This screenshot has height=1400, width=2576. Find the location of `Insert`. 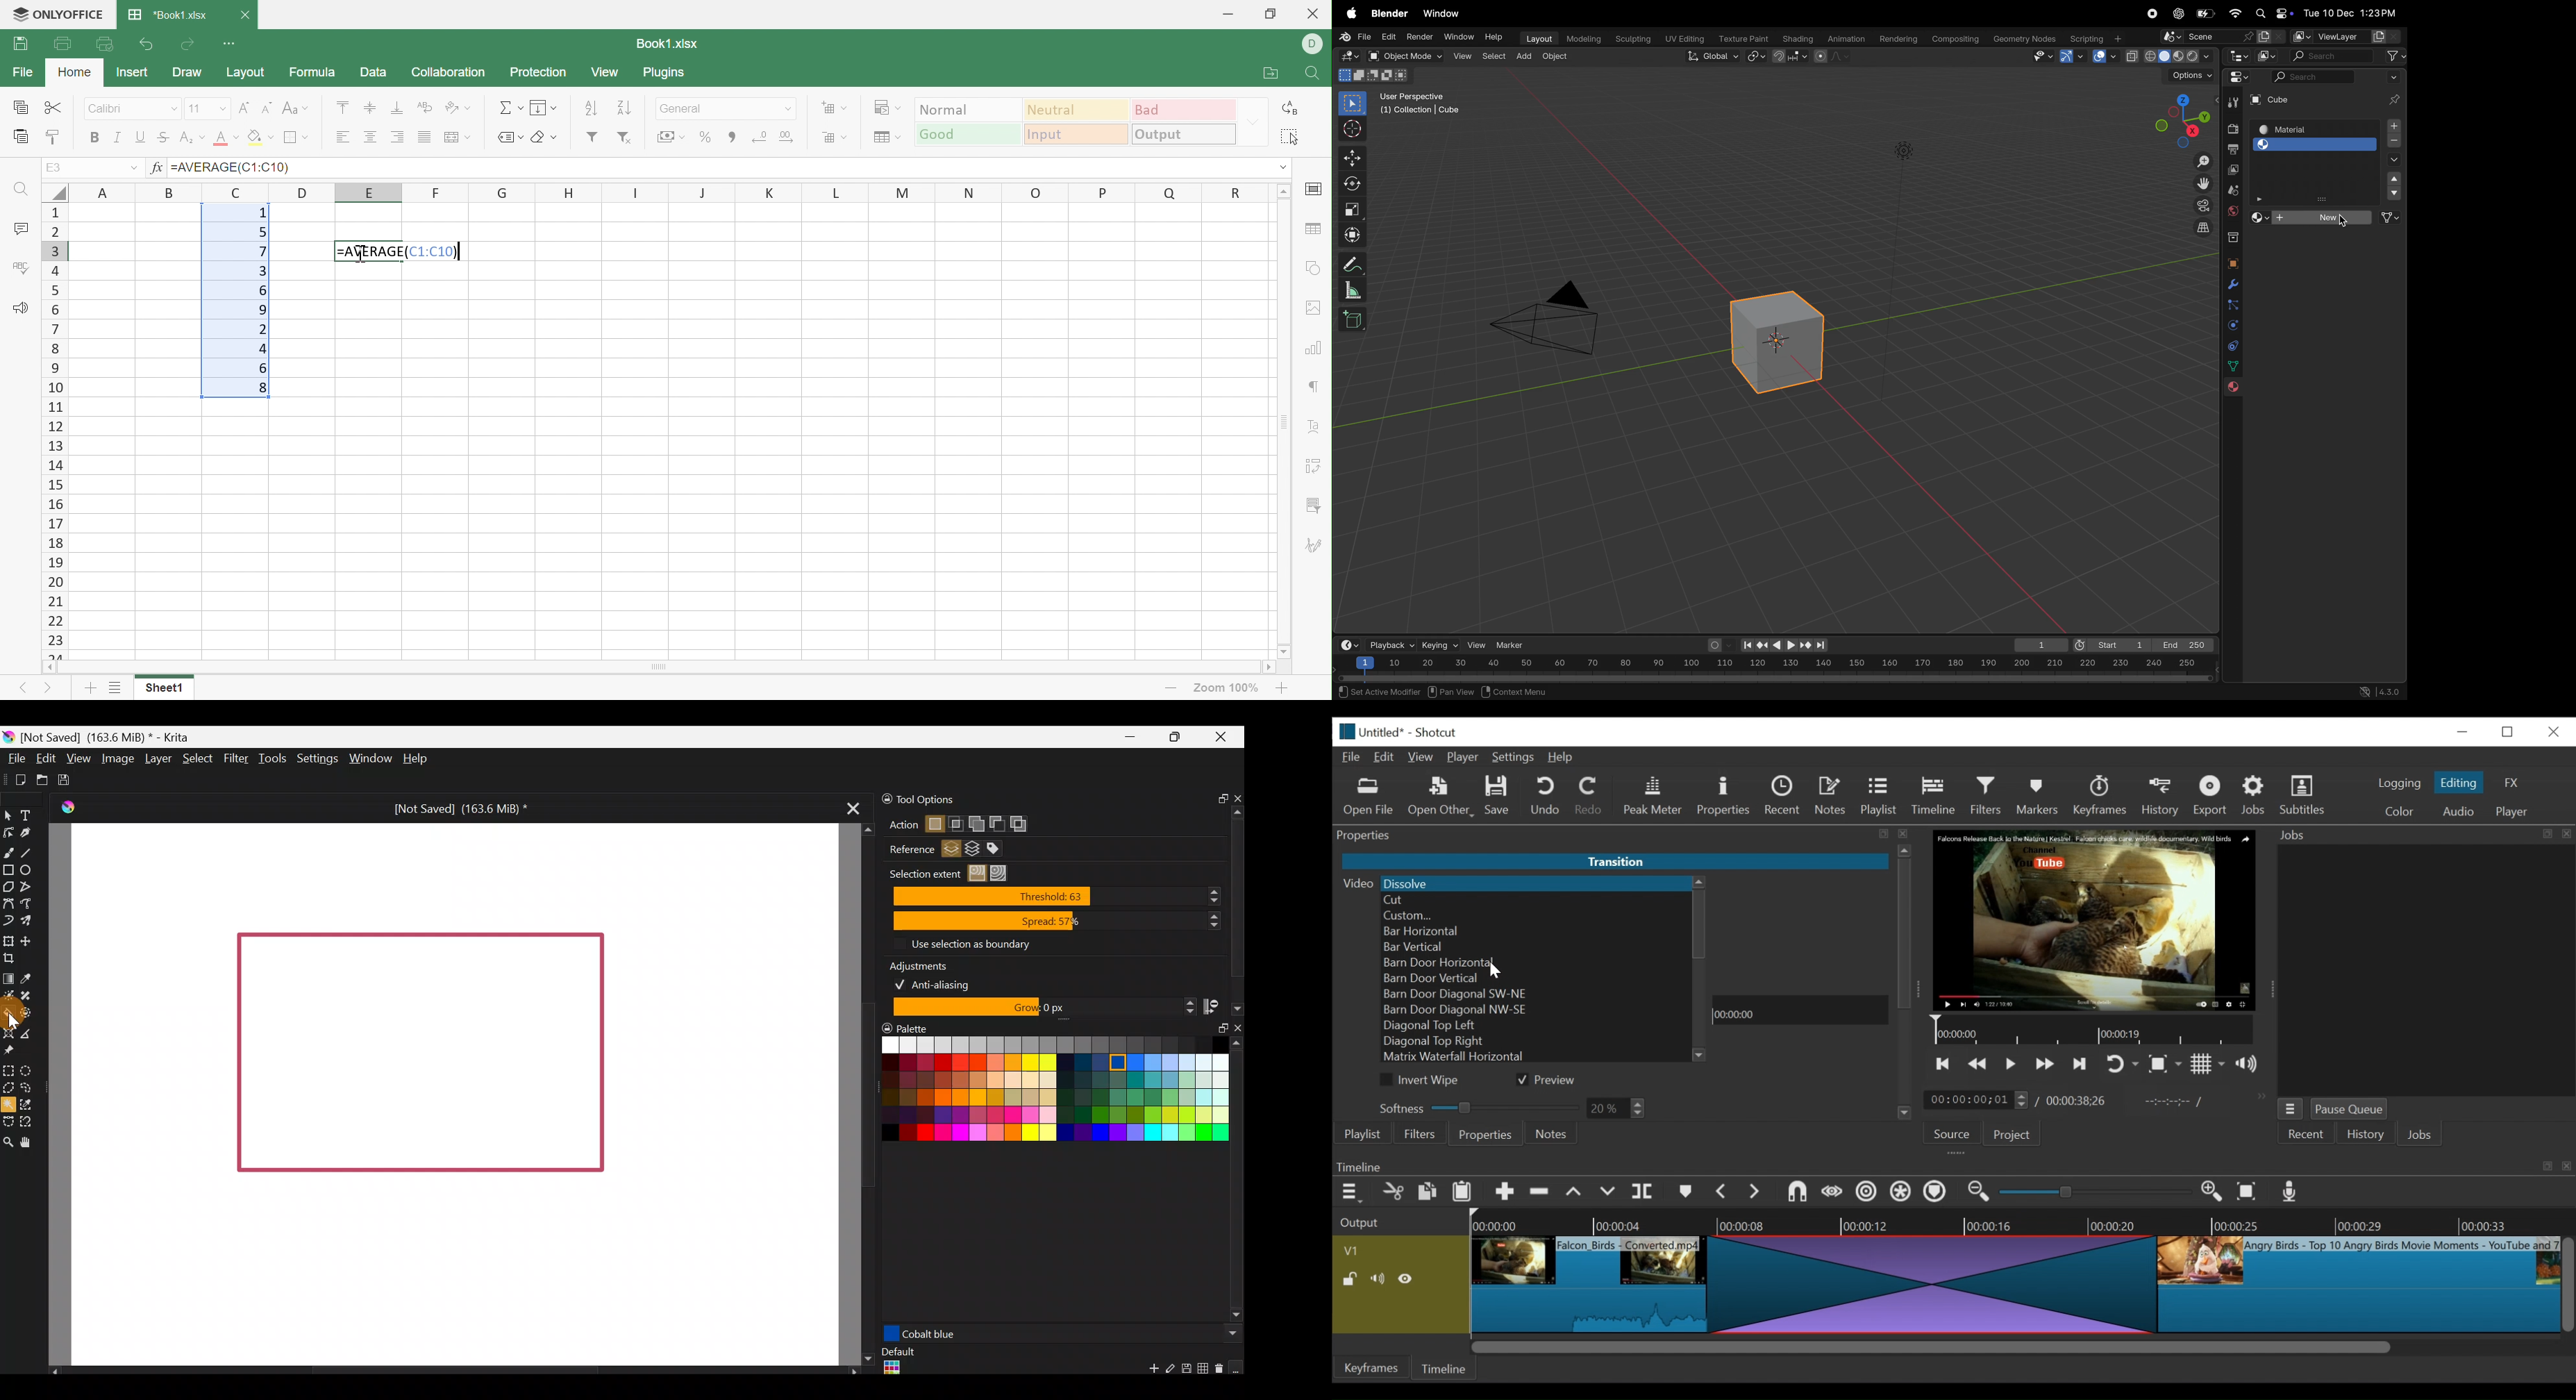

Insert is located at coordinates (131, 72).